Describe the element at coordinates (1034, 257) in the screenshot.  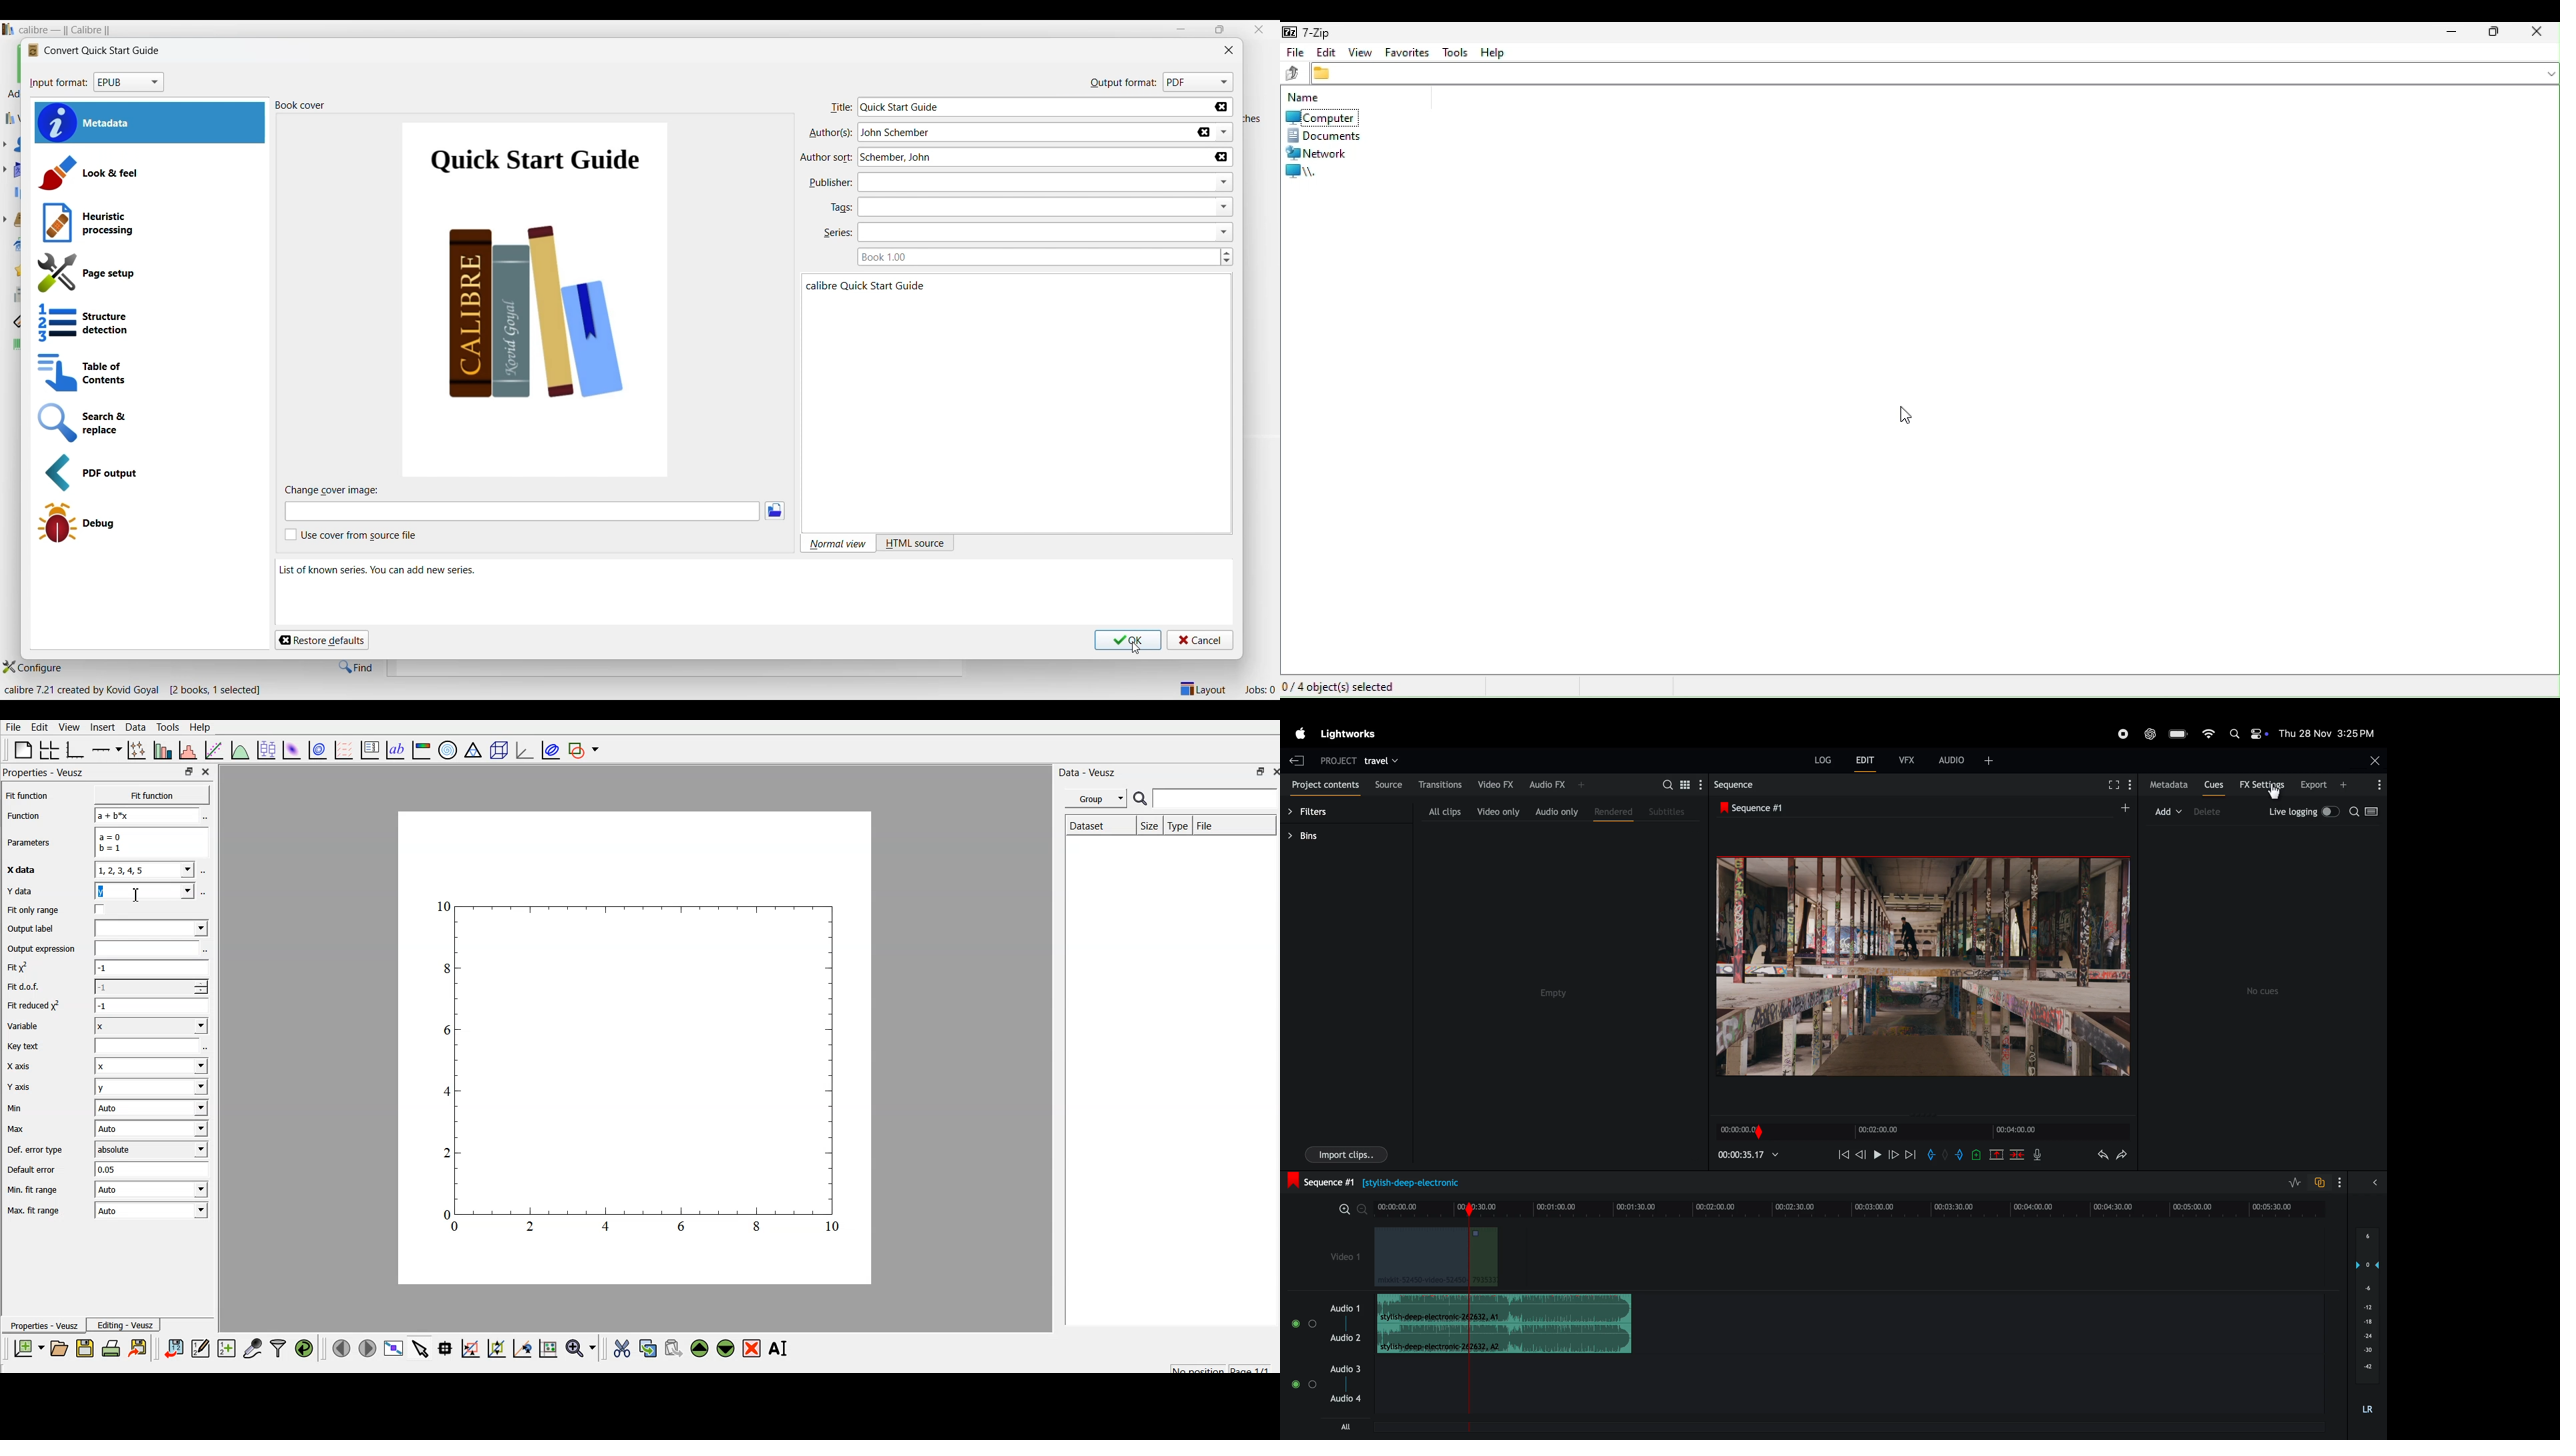
I see `Type in book series` at that location.